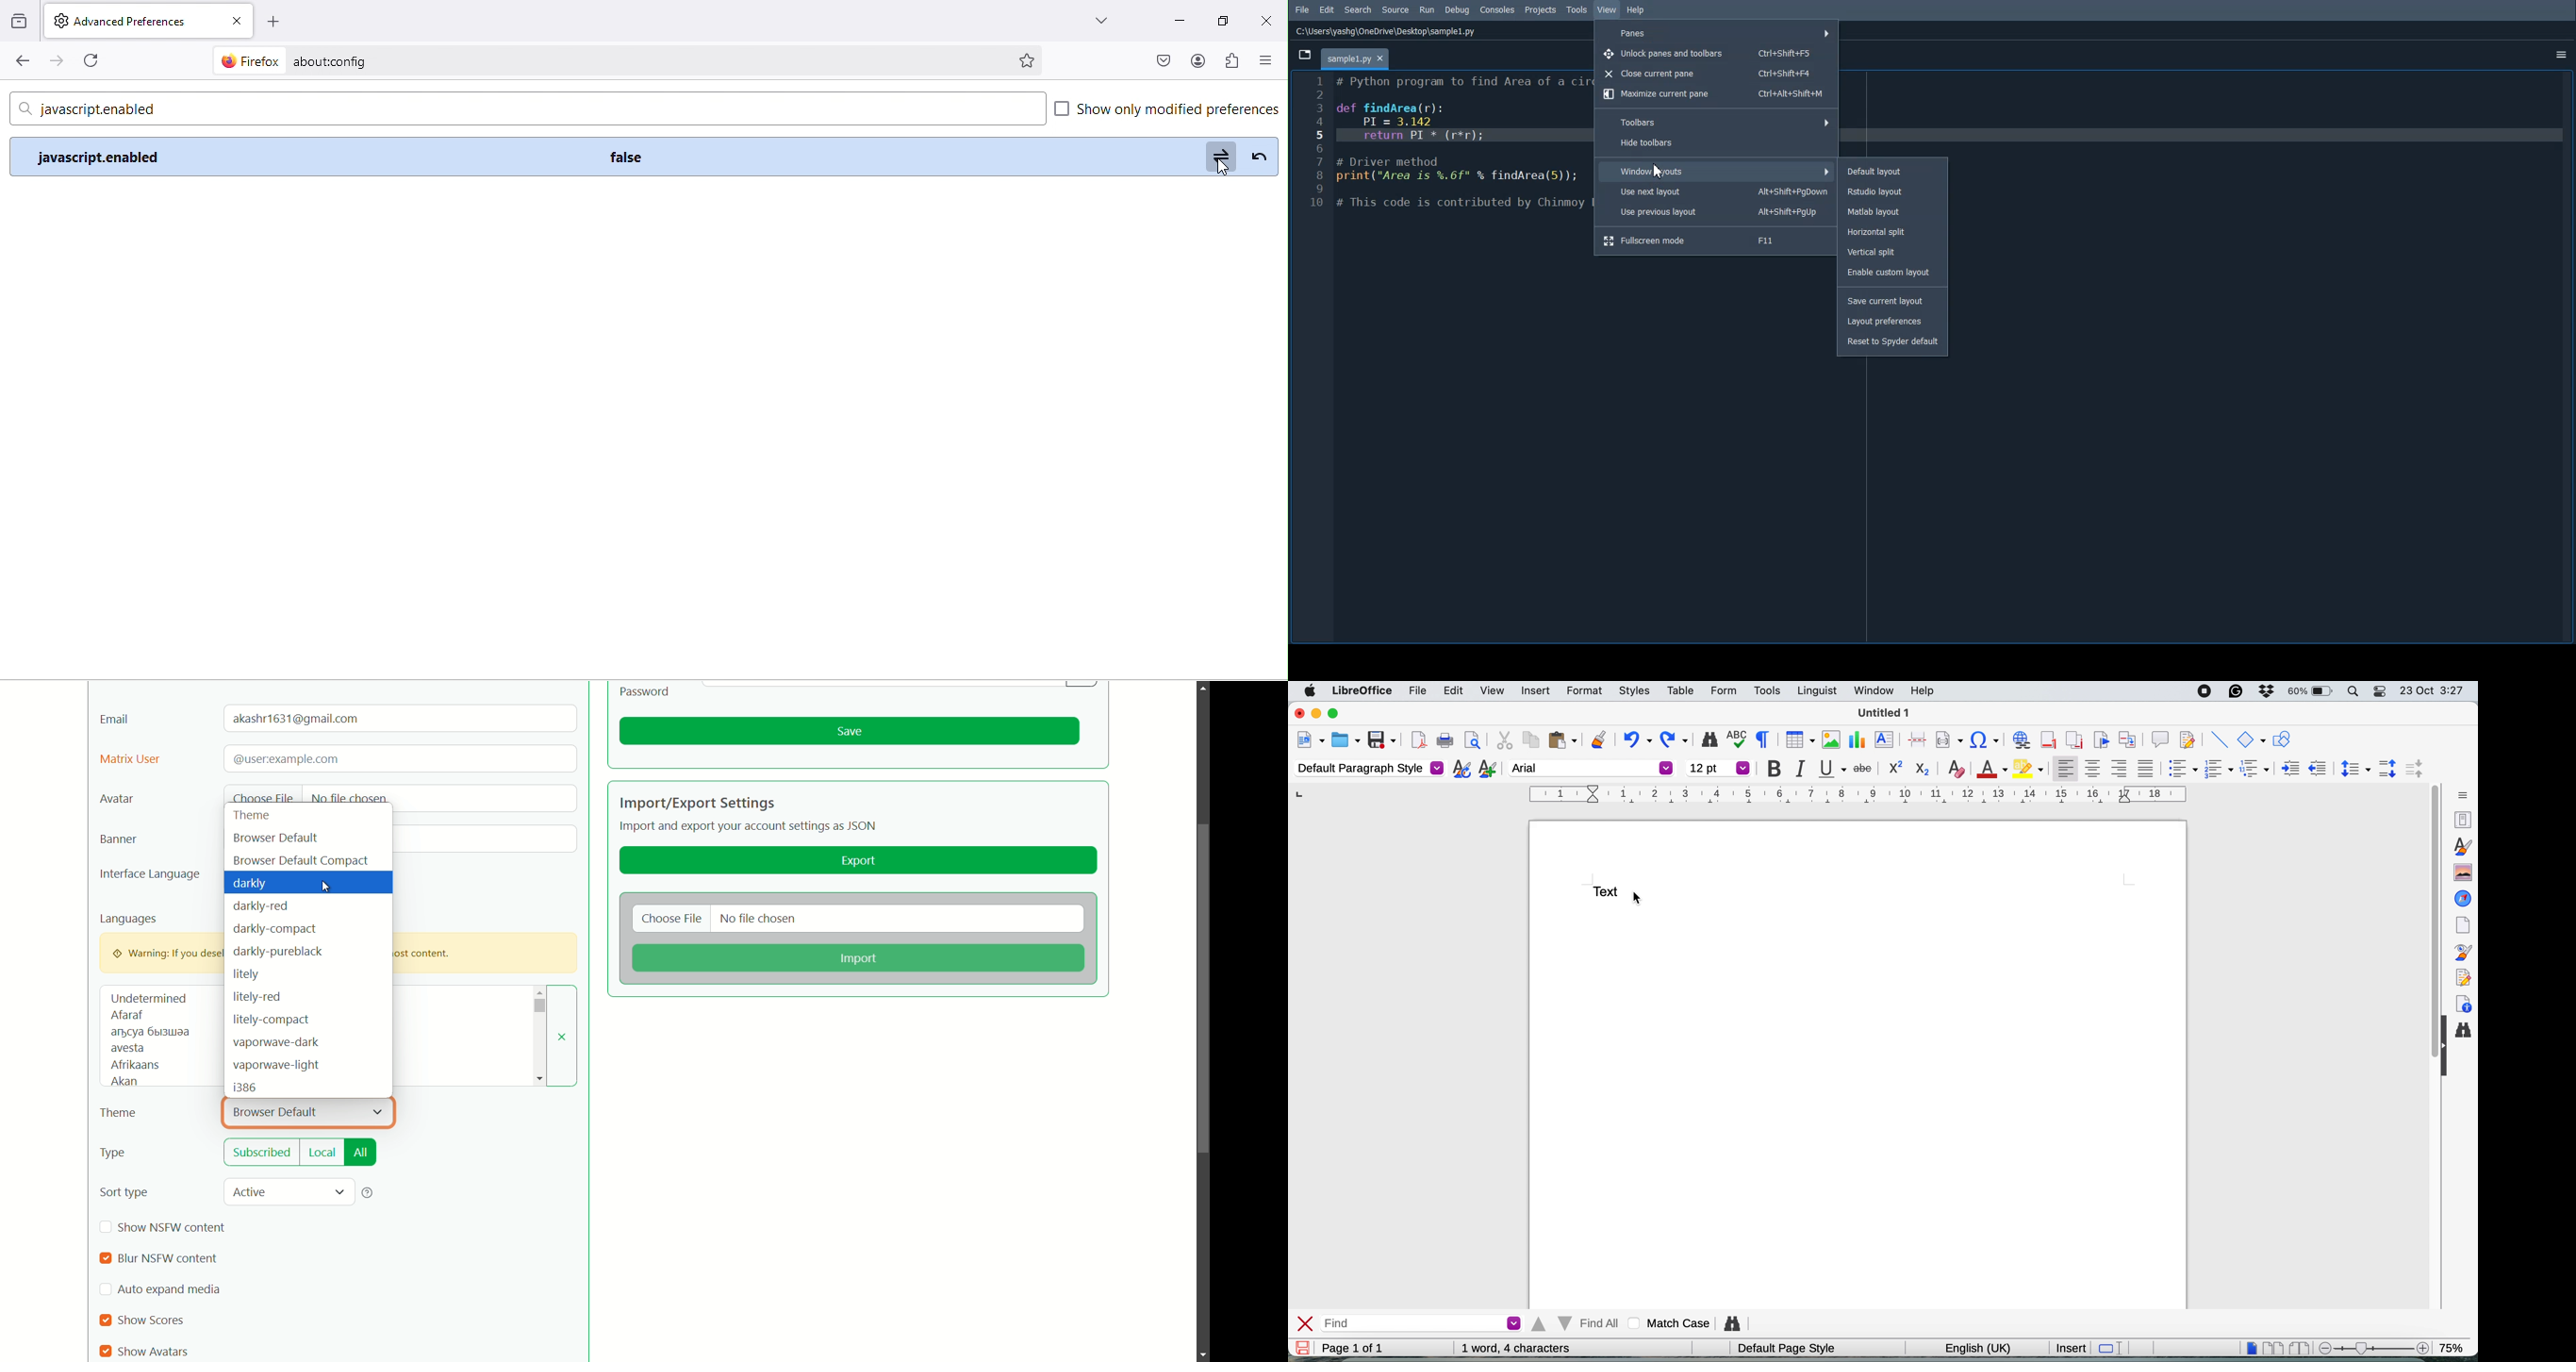 The height and width of the screenshot is (1372, 2576). I want to click on Fullscreen mode, so click(1715, 240).